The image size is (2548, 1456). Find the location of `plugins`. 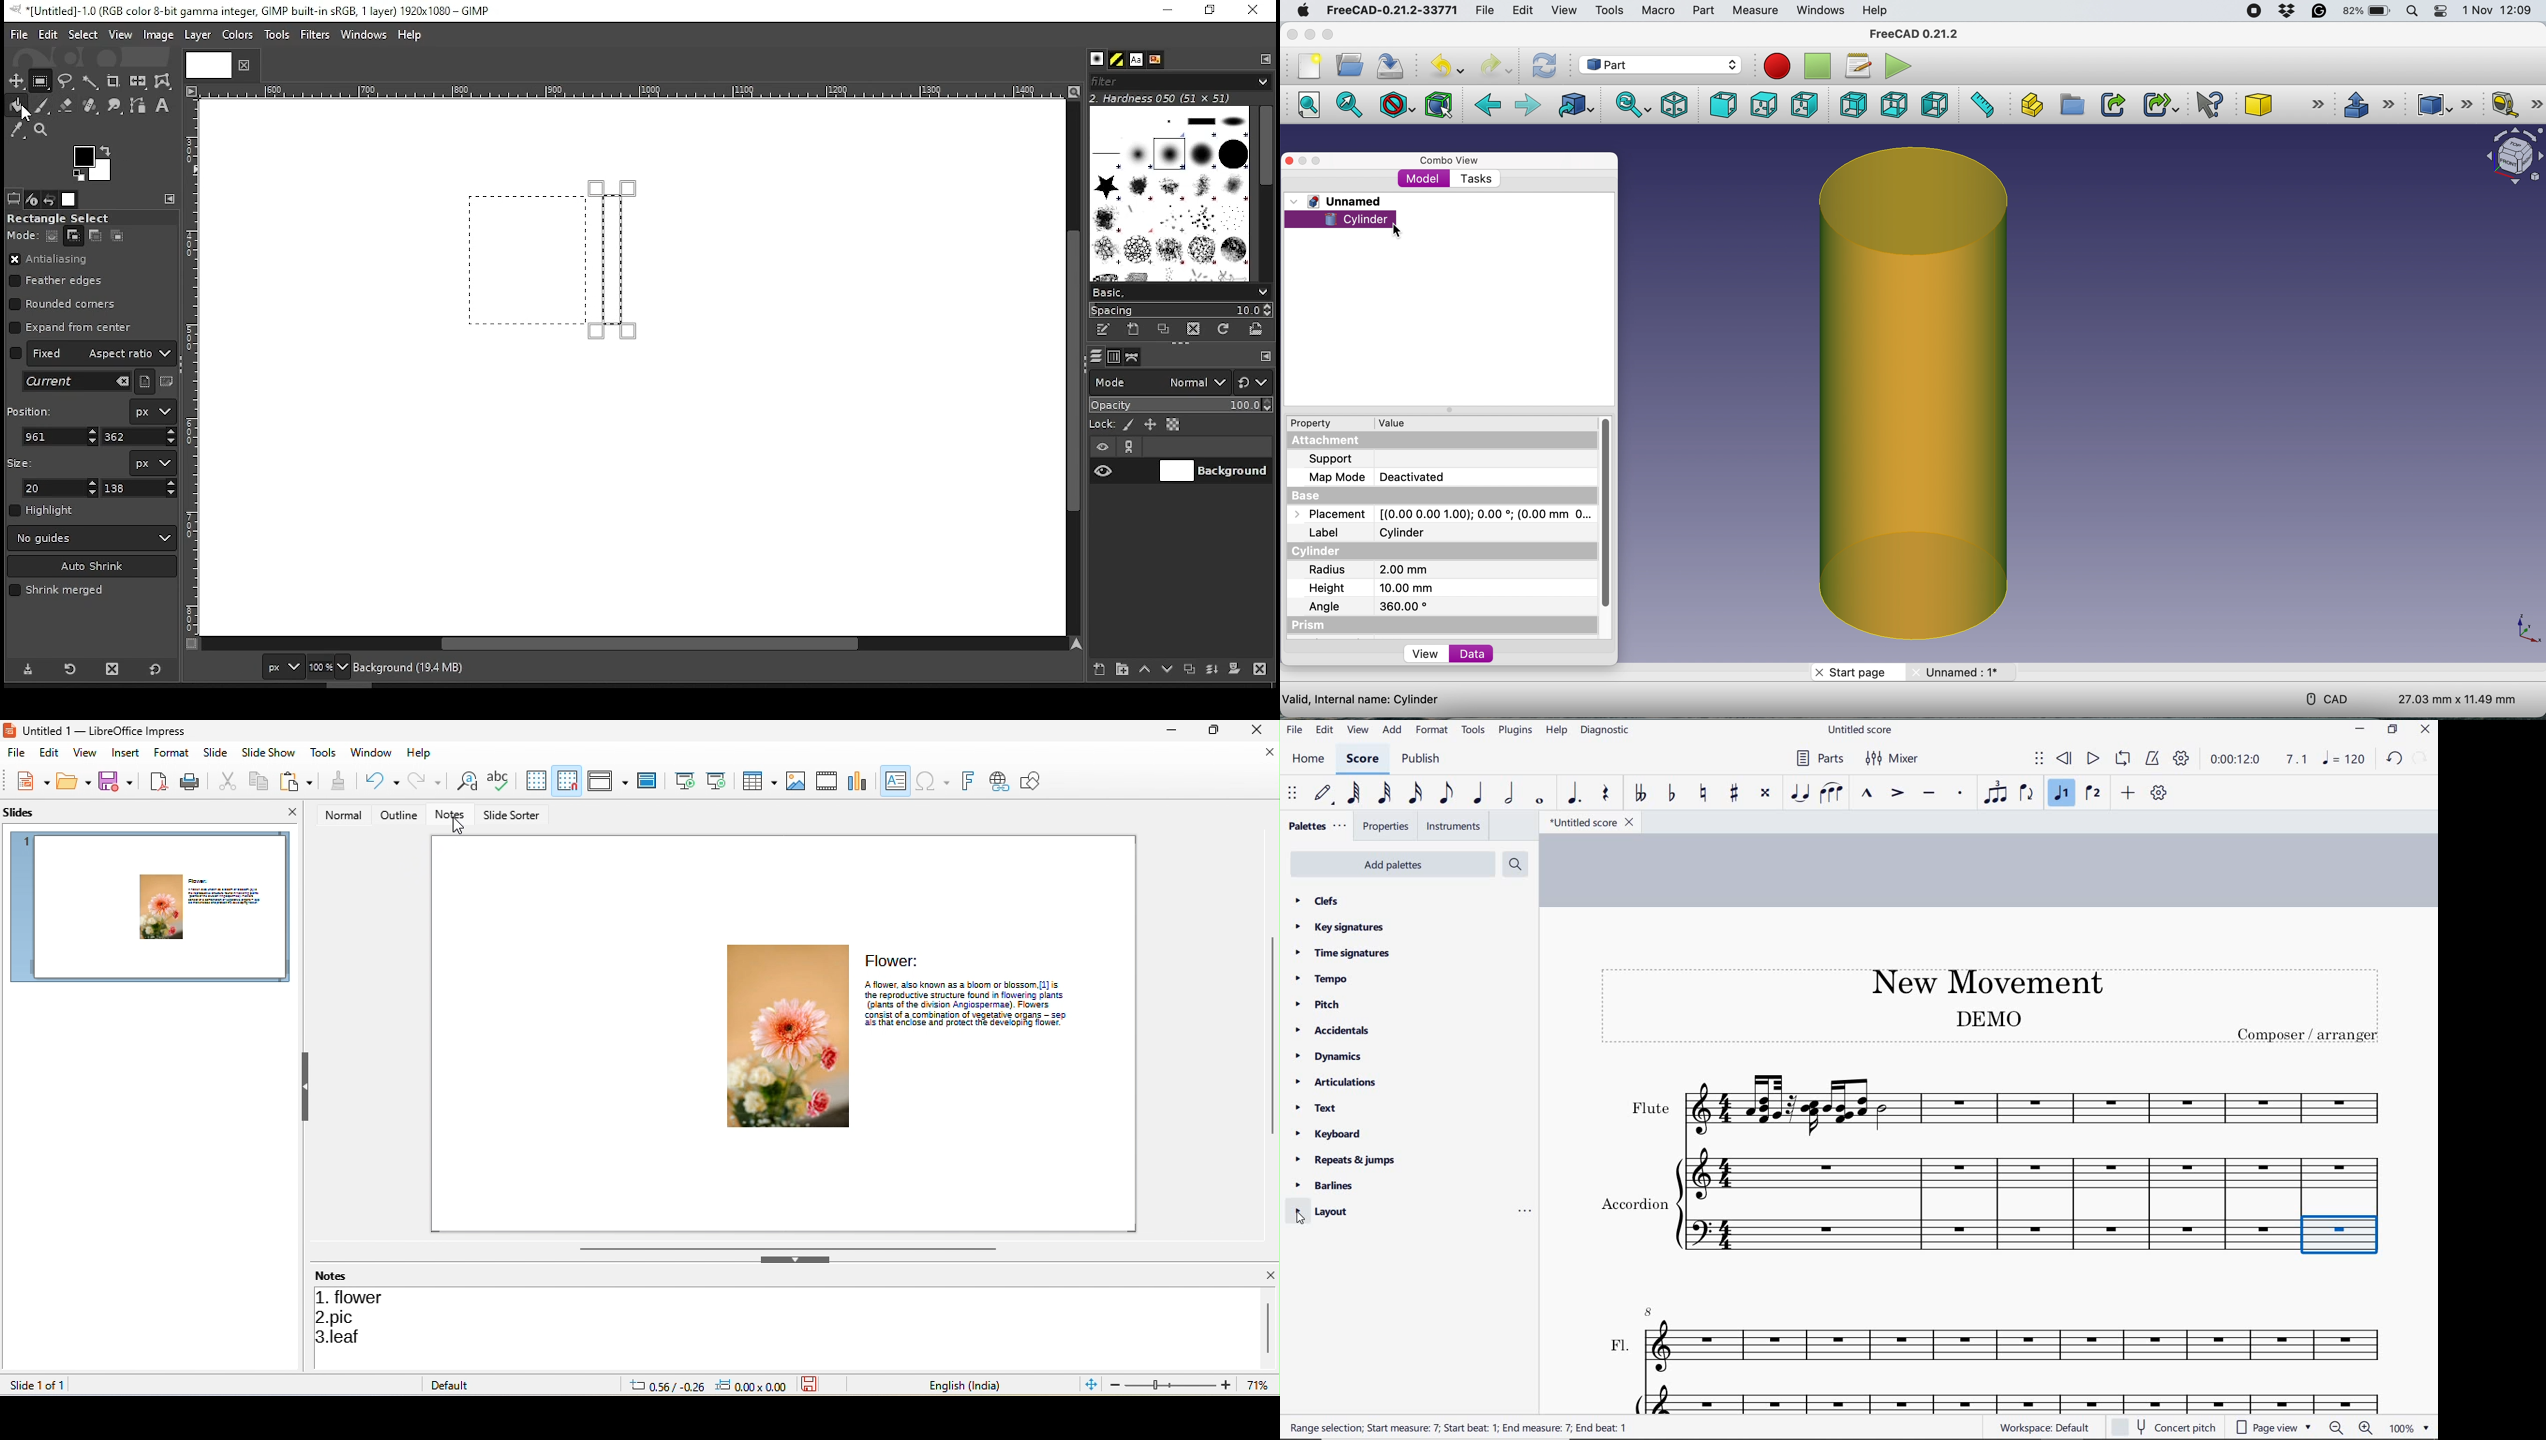

plugins is located at coordinates (1515, 731).